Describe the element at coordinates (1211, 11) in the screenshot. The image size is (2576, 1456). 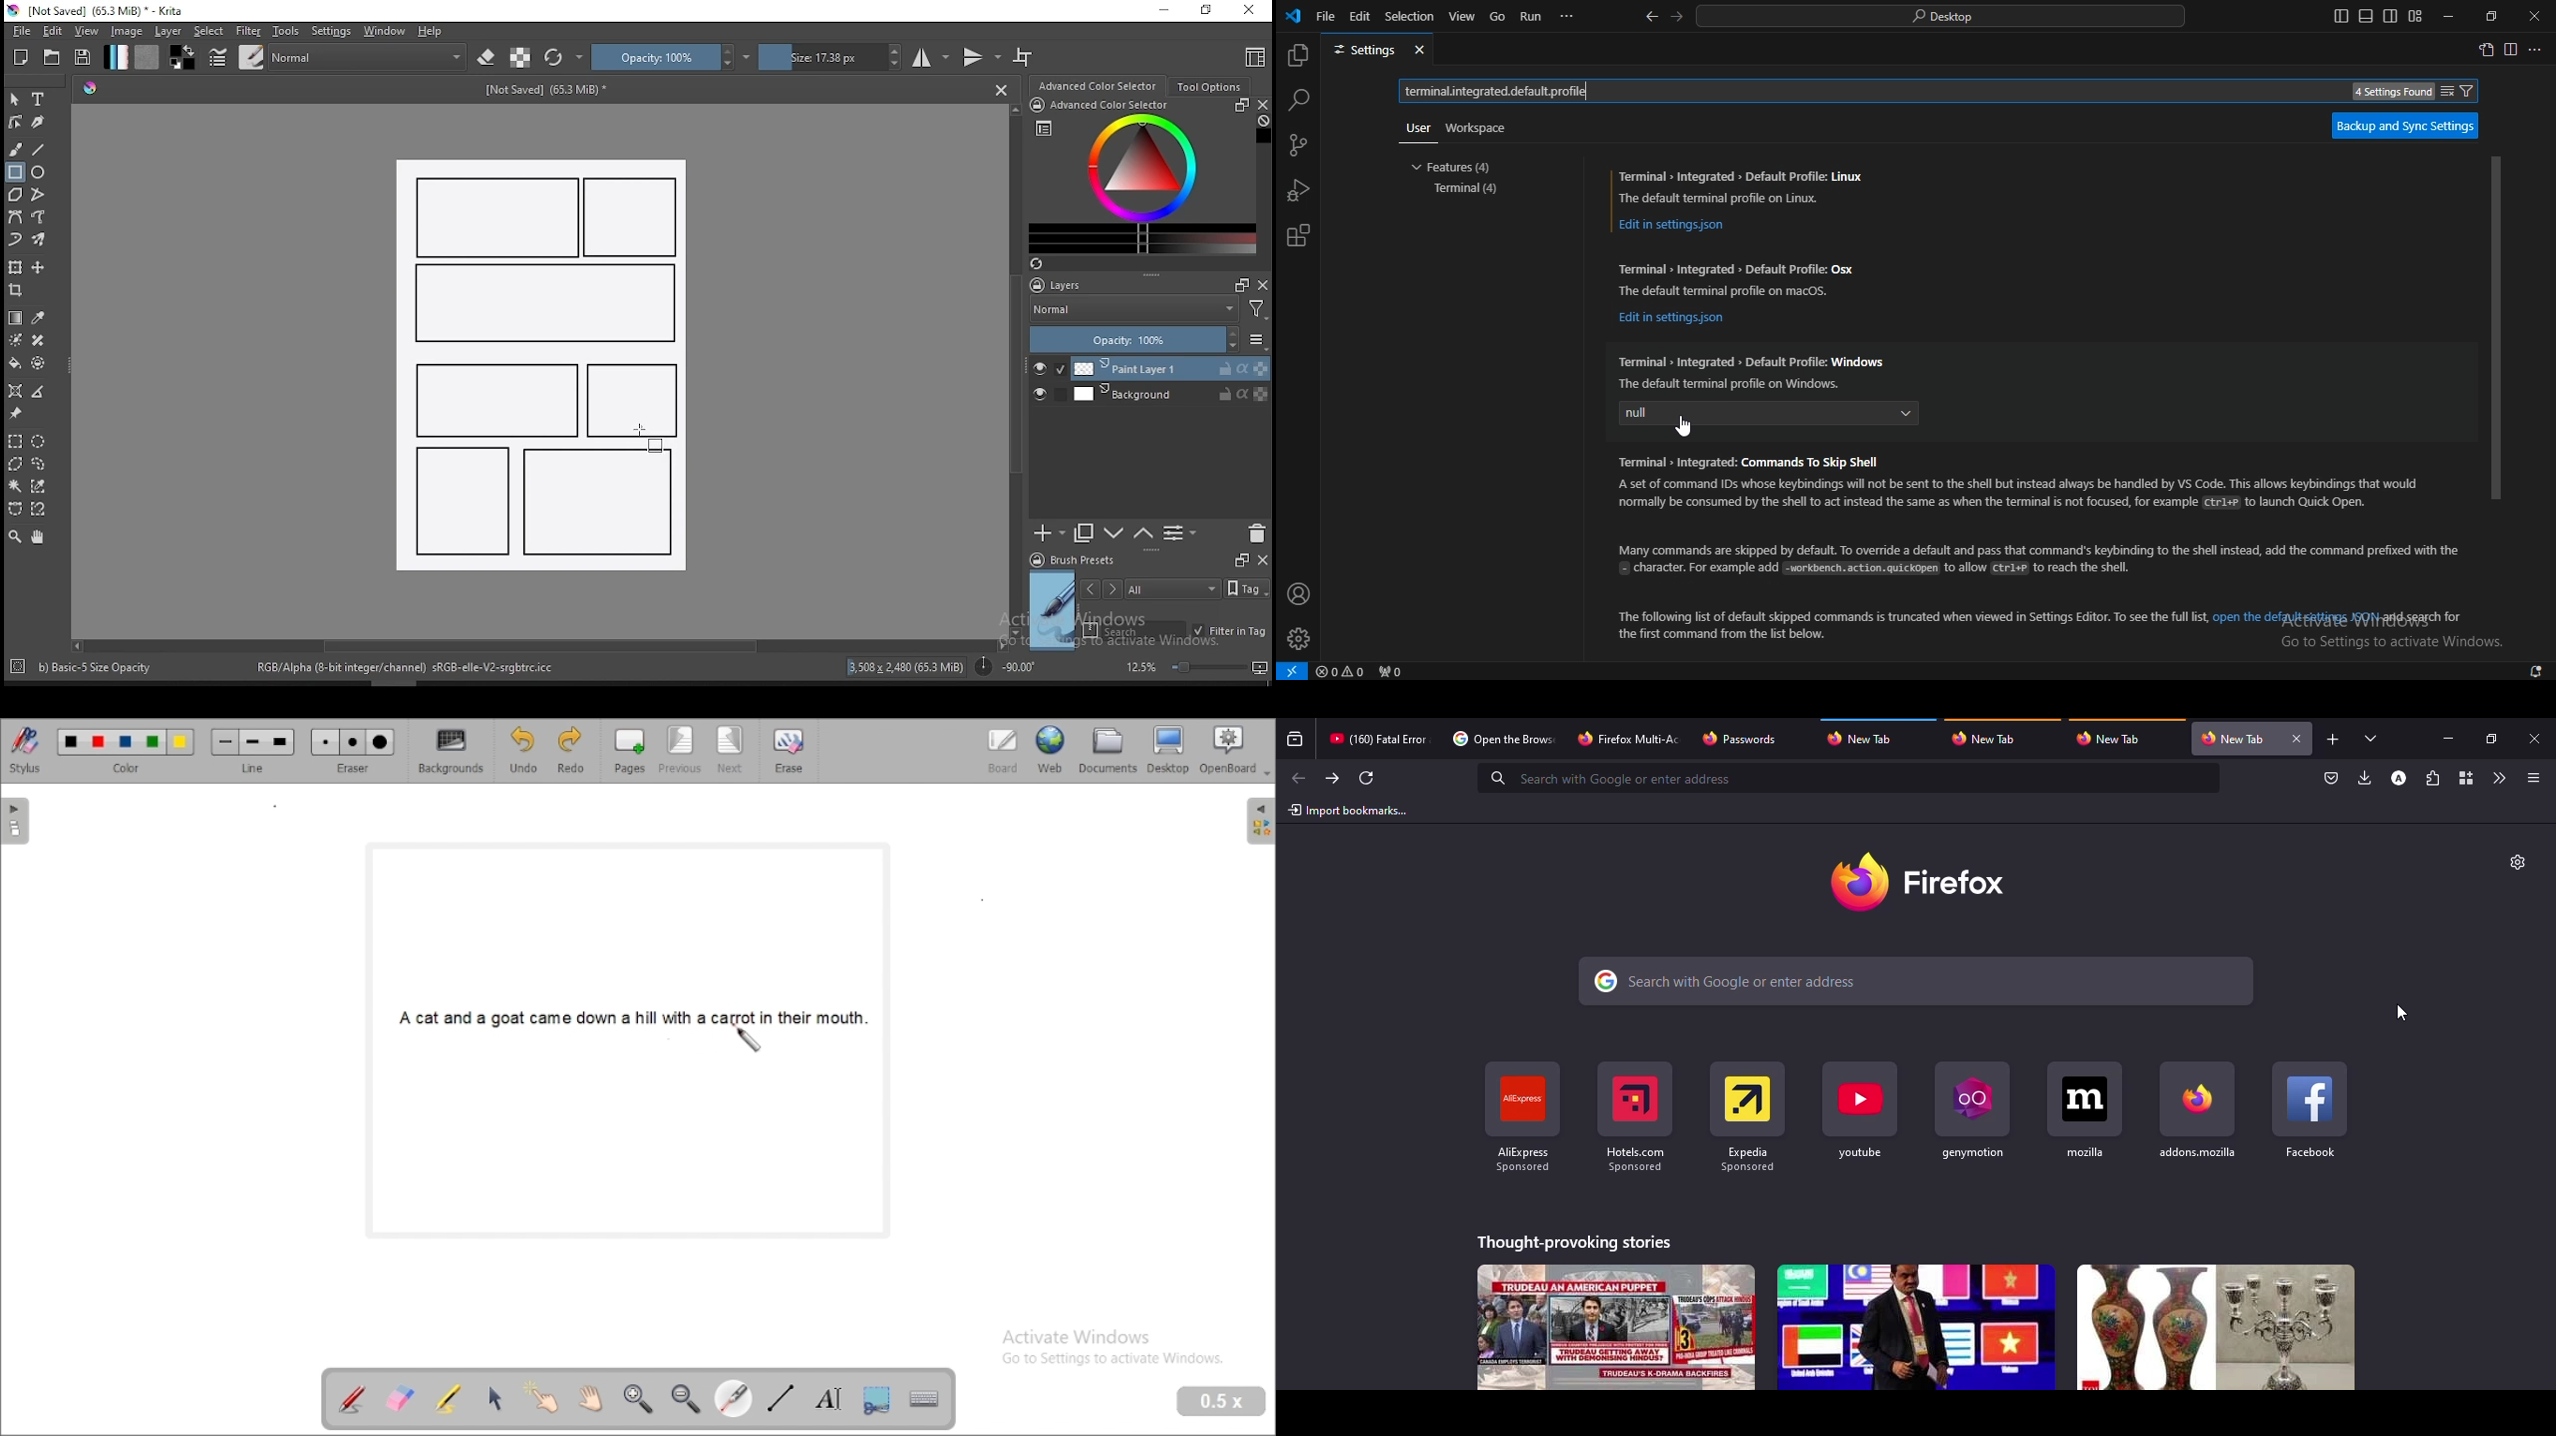
I see `restore` at that location.